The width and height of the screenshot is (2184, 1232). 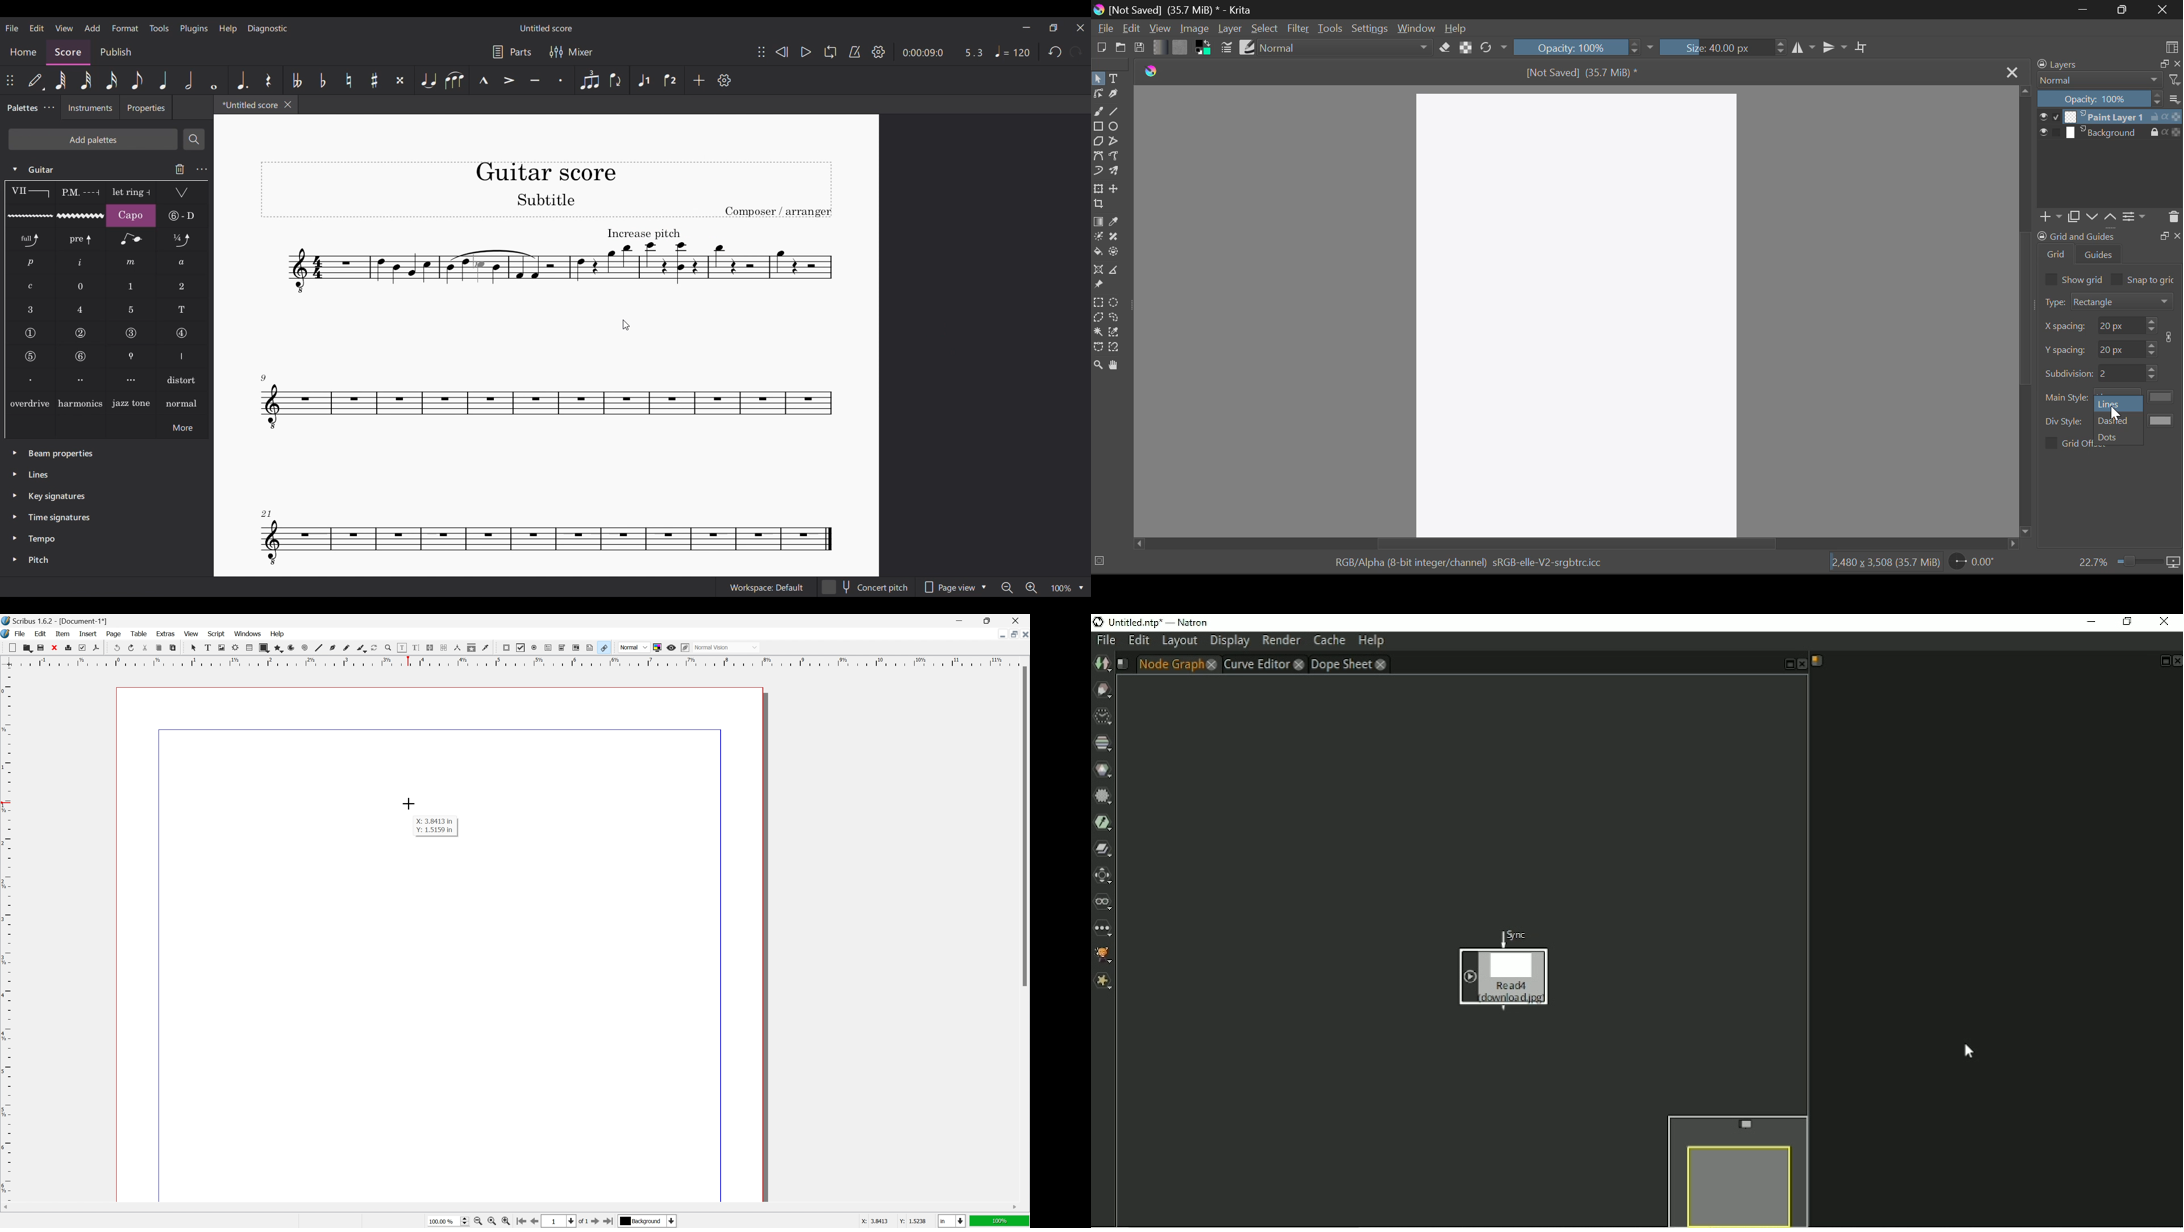 What do you see at coordinates (477, 1222) in the screenshot?
I see `zoom out` at bounding box center [477, 1222].